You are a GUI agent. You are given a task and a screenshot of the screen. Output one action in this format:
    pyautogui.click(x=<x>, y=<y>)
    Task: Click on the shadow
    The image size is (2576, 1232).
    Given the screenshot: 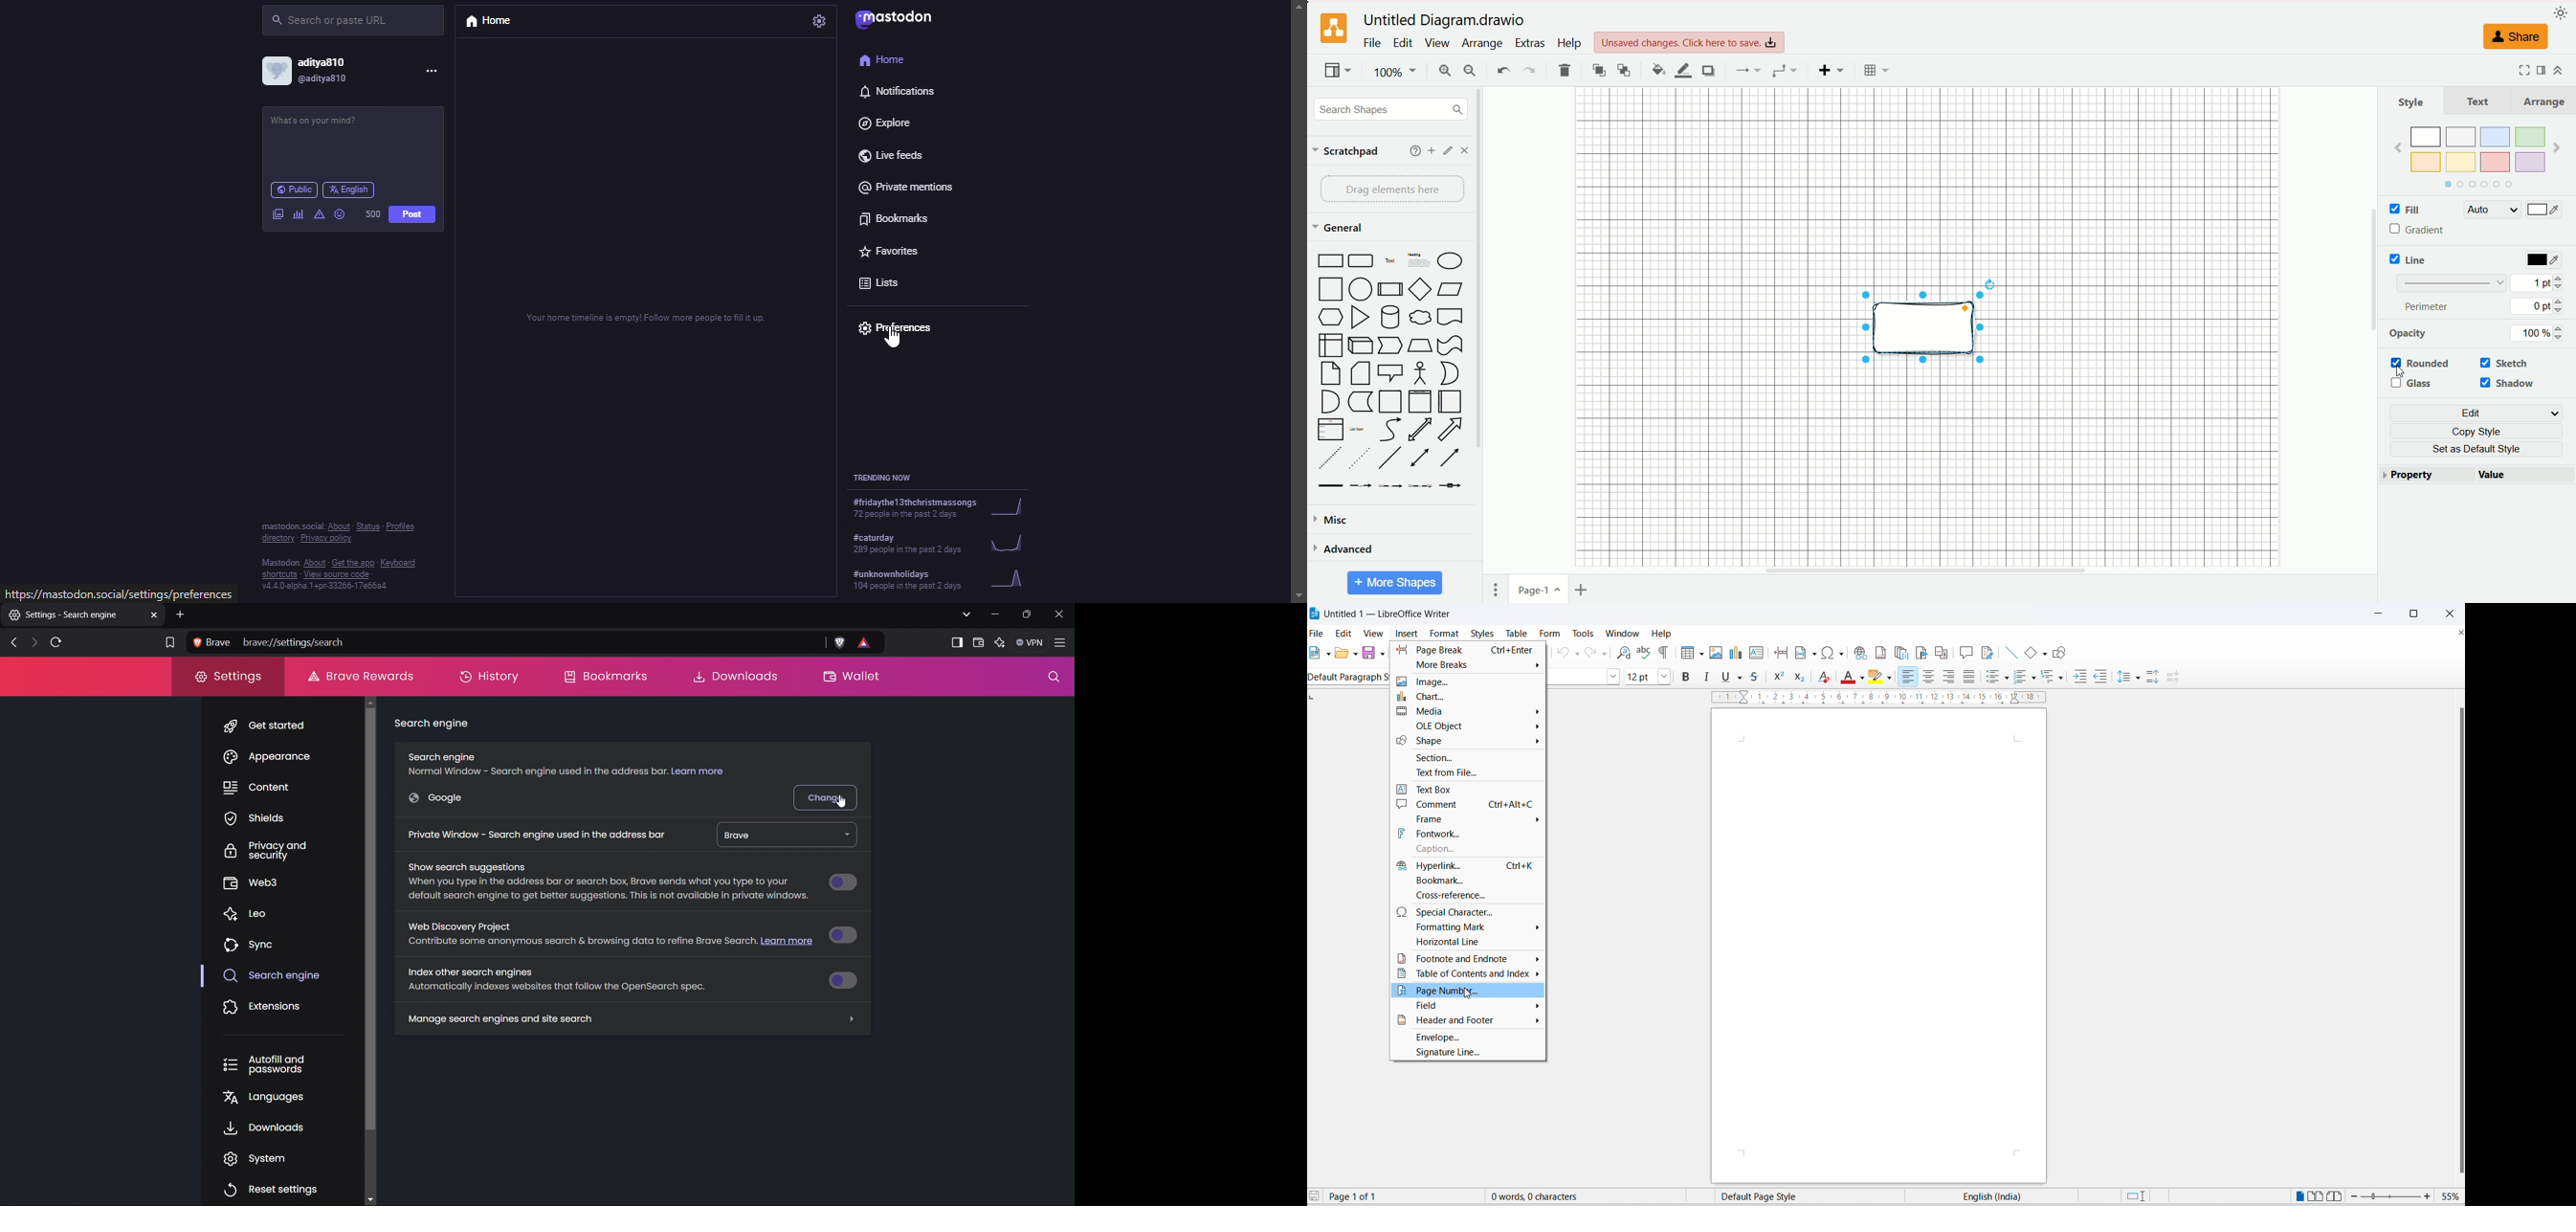 What is the action you would take?
    pyautogui.click(x=1708, y=70)
    